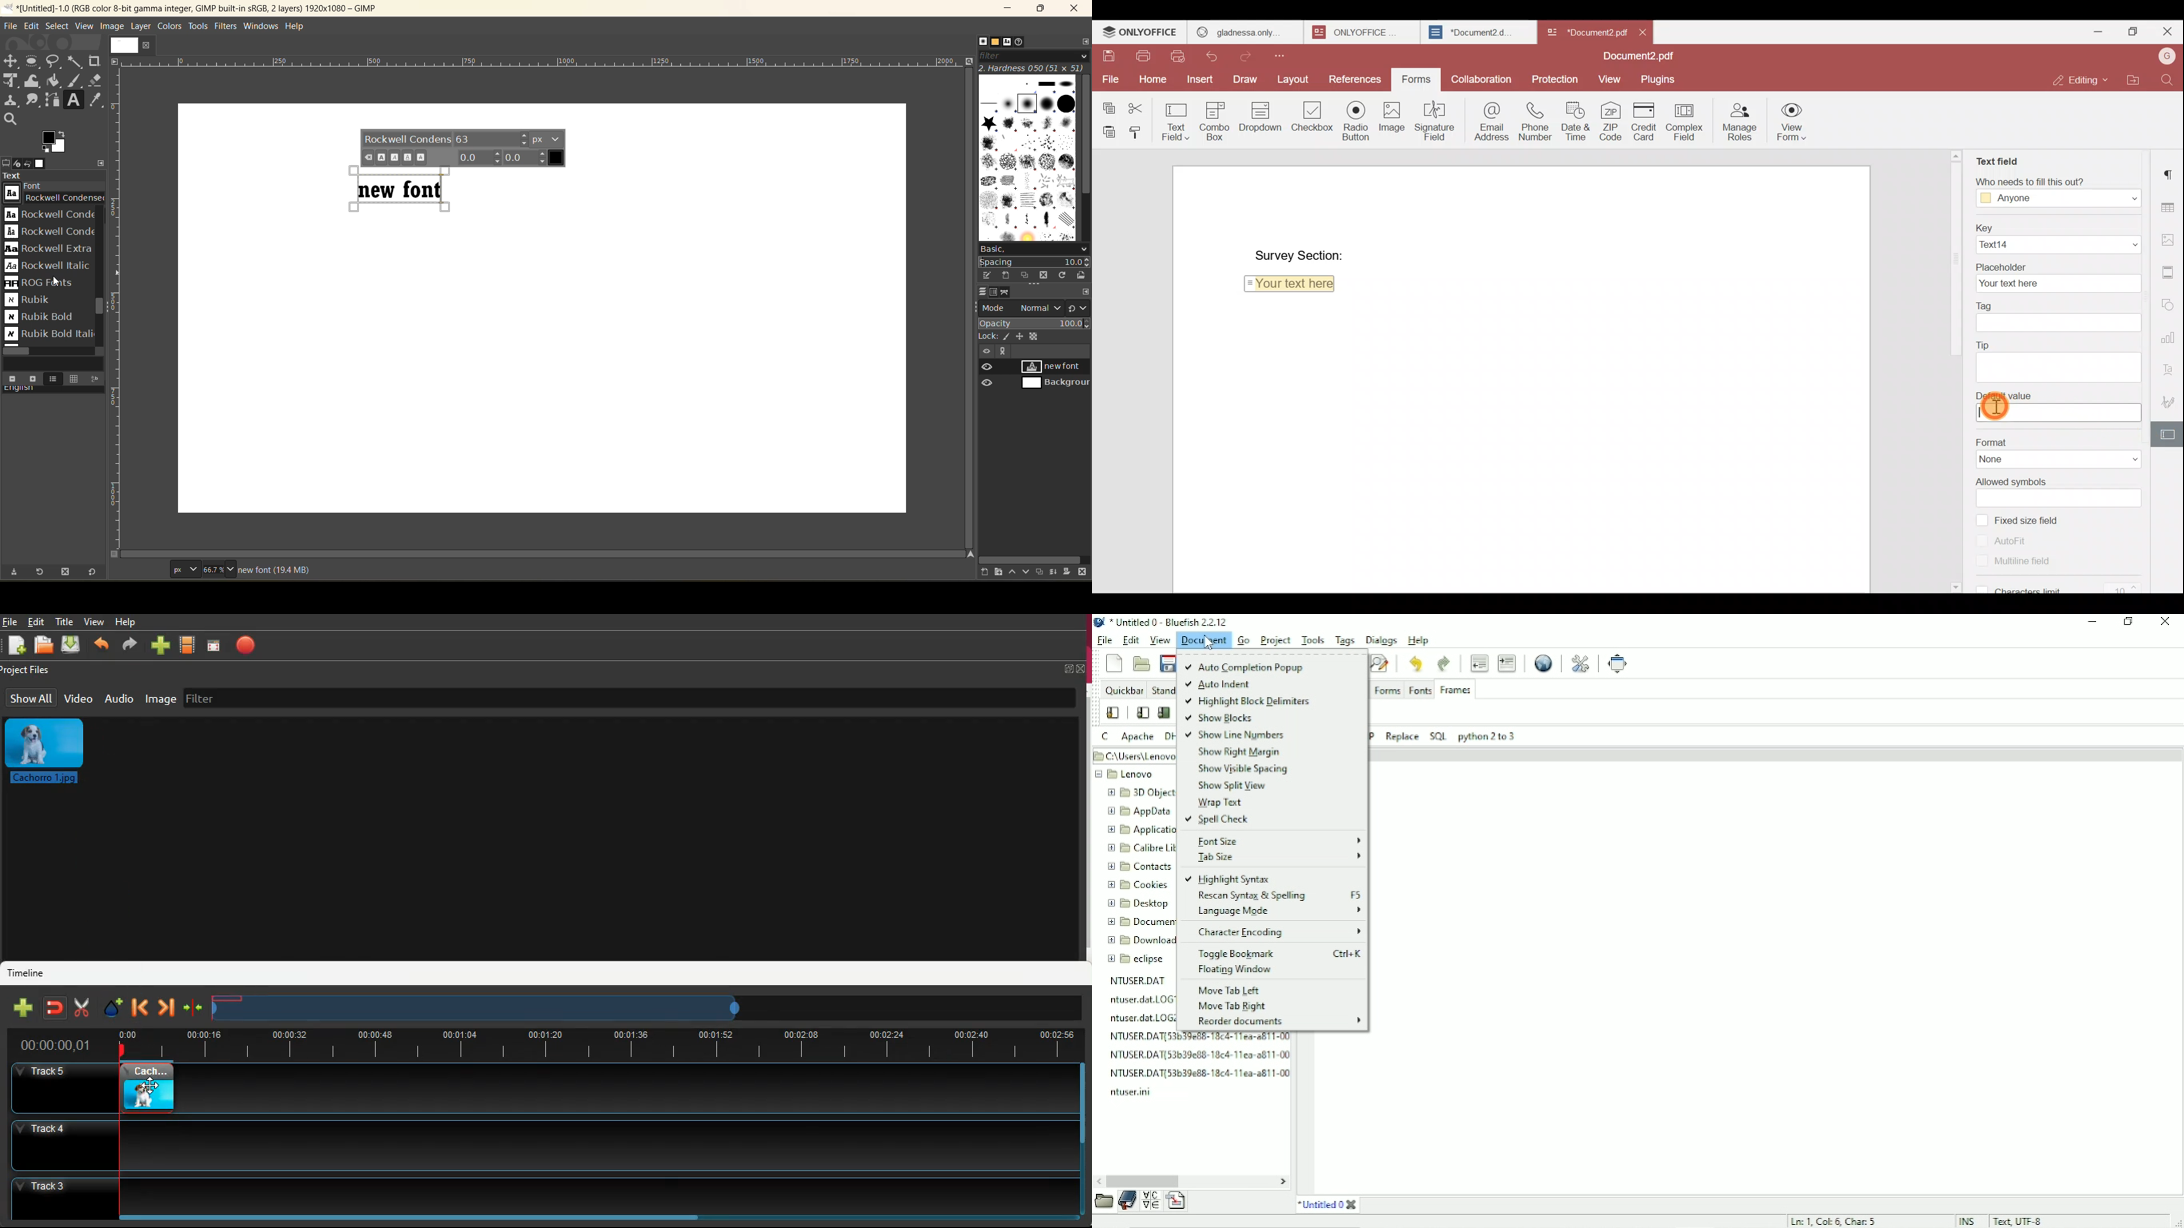 This screenshot has height=1232, width=2184. Describe the element at coordinates (2058, 264) in the screenshot. I see `Placeholder` at that location.